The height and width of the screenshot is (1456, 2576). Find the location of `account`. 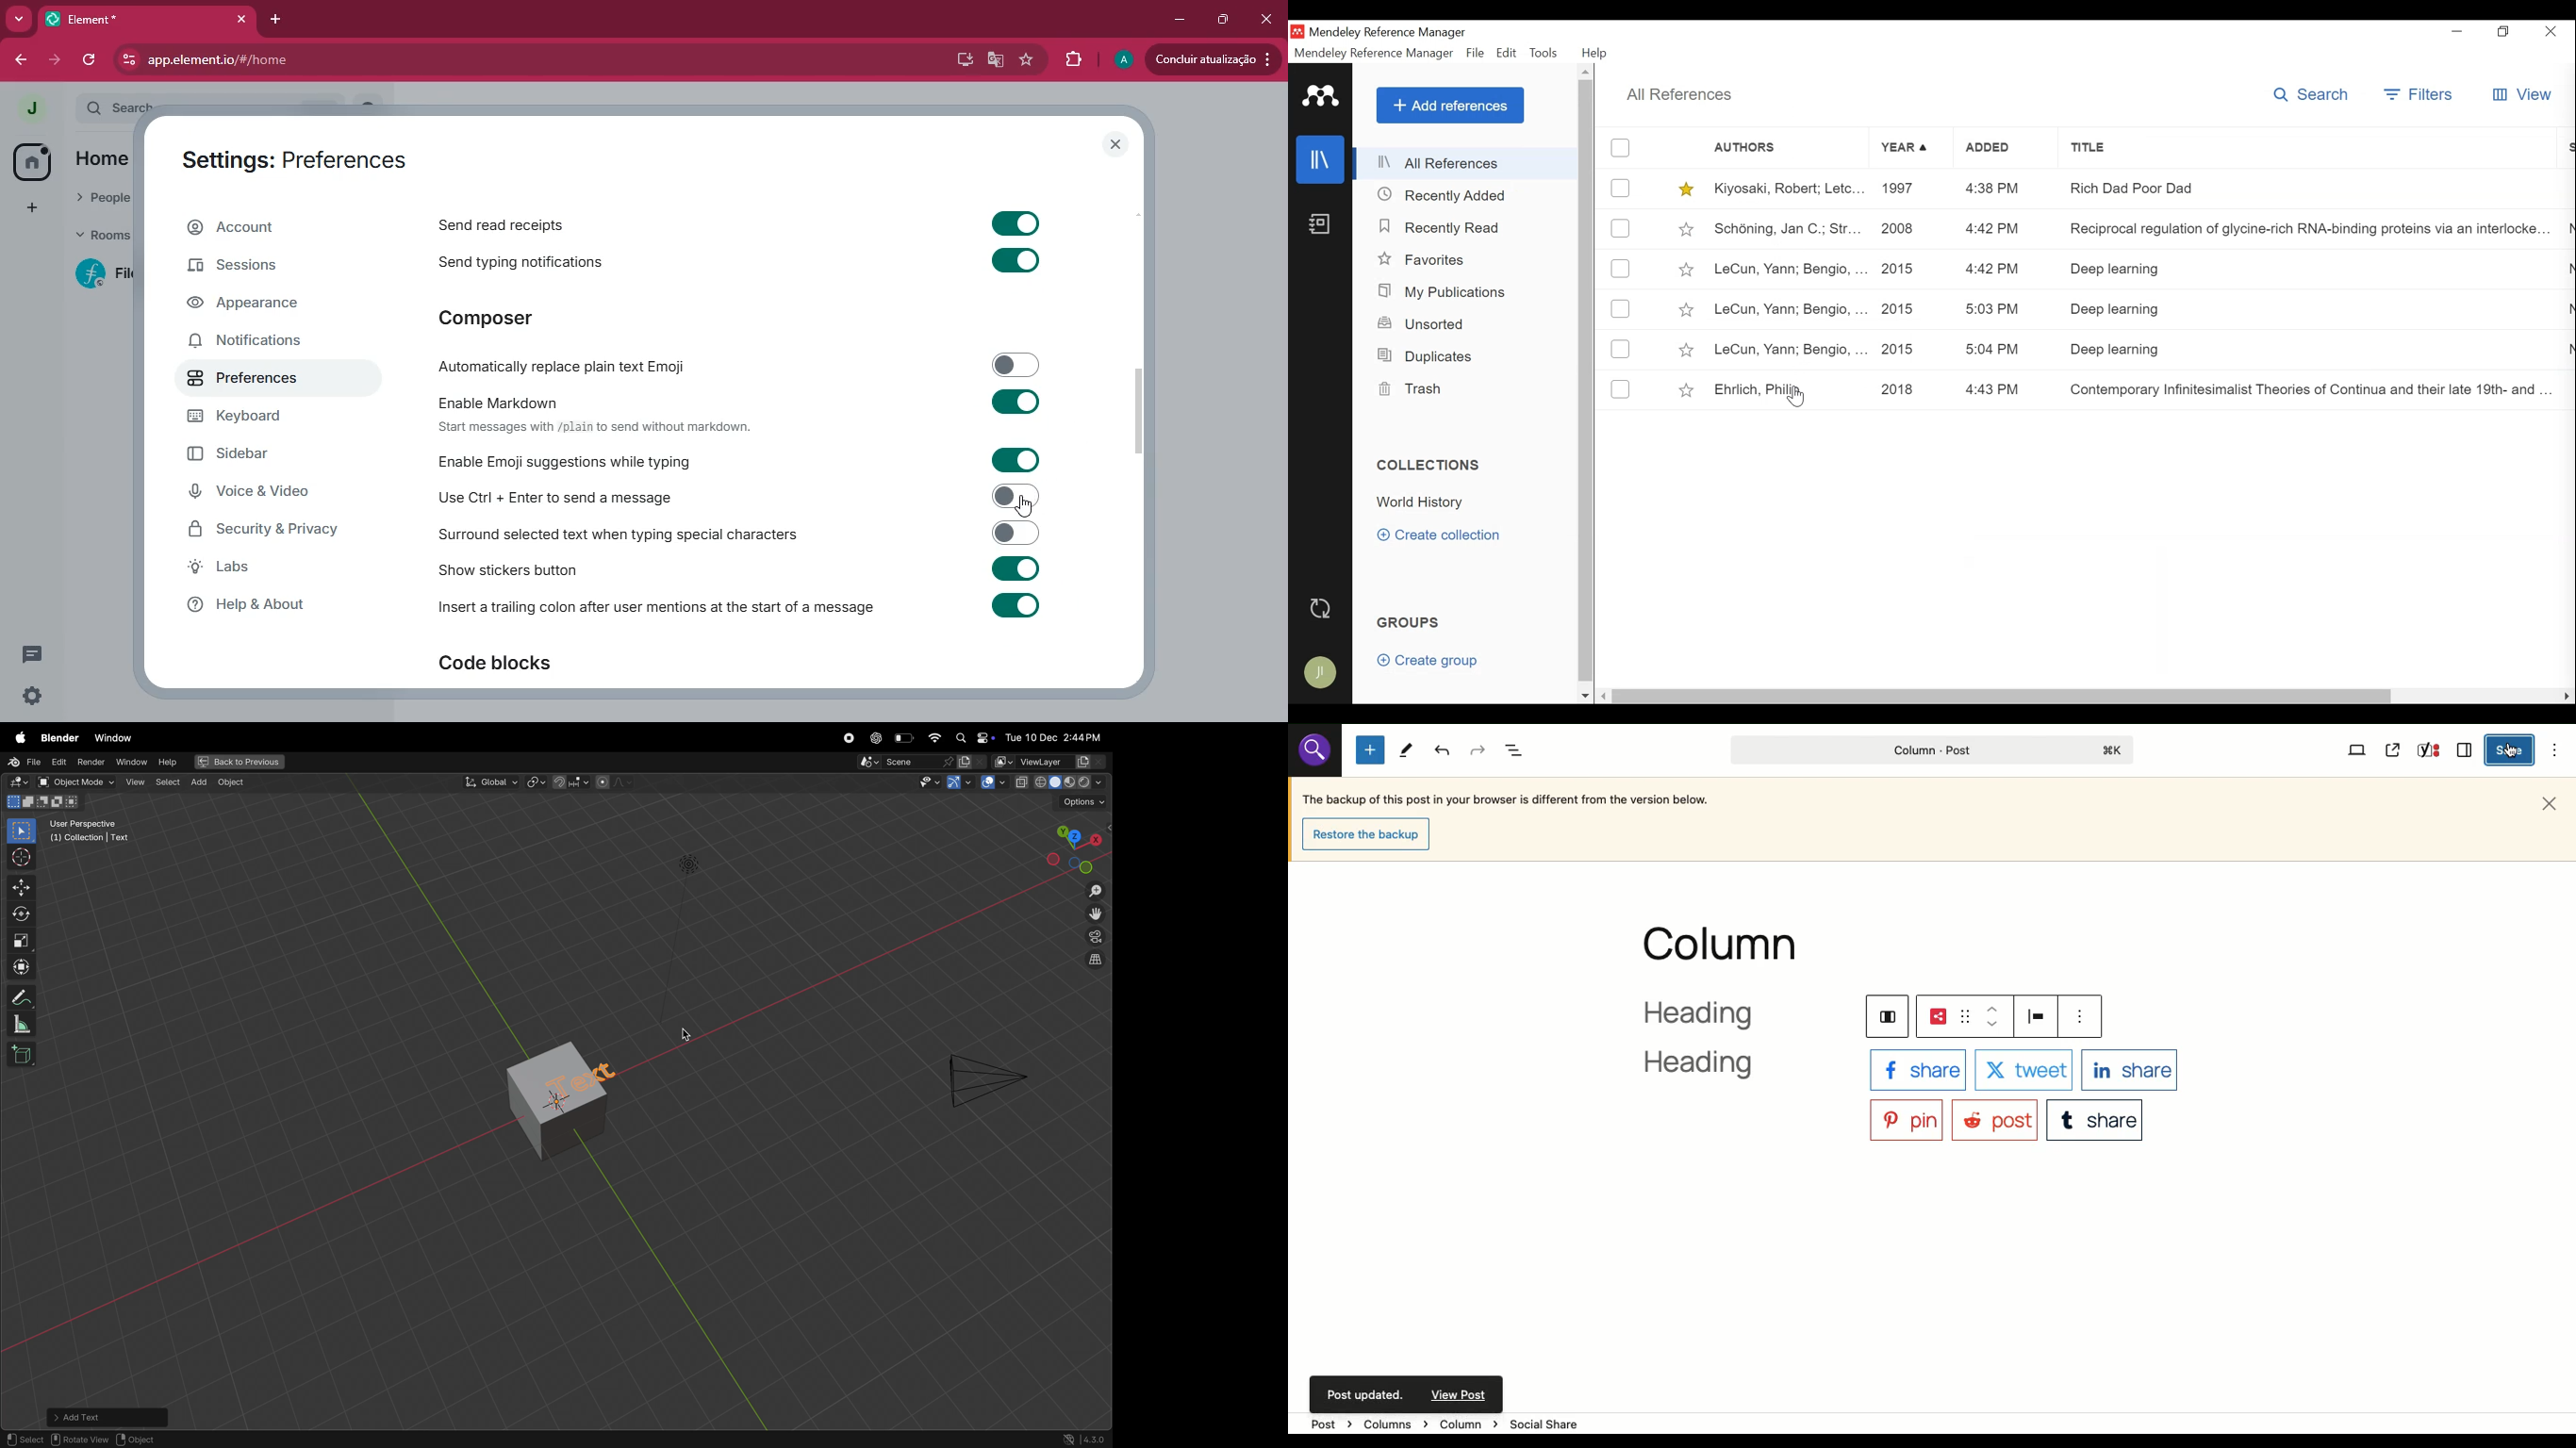

account is located at coordinates (273, 228).